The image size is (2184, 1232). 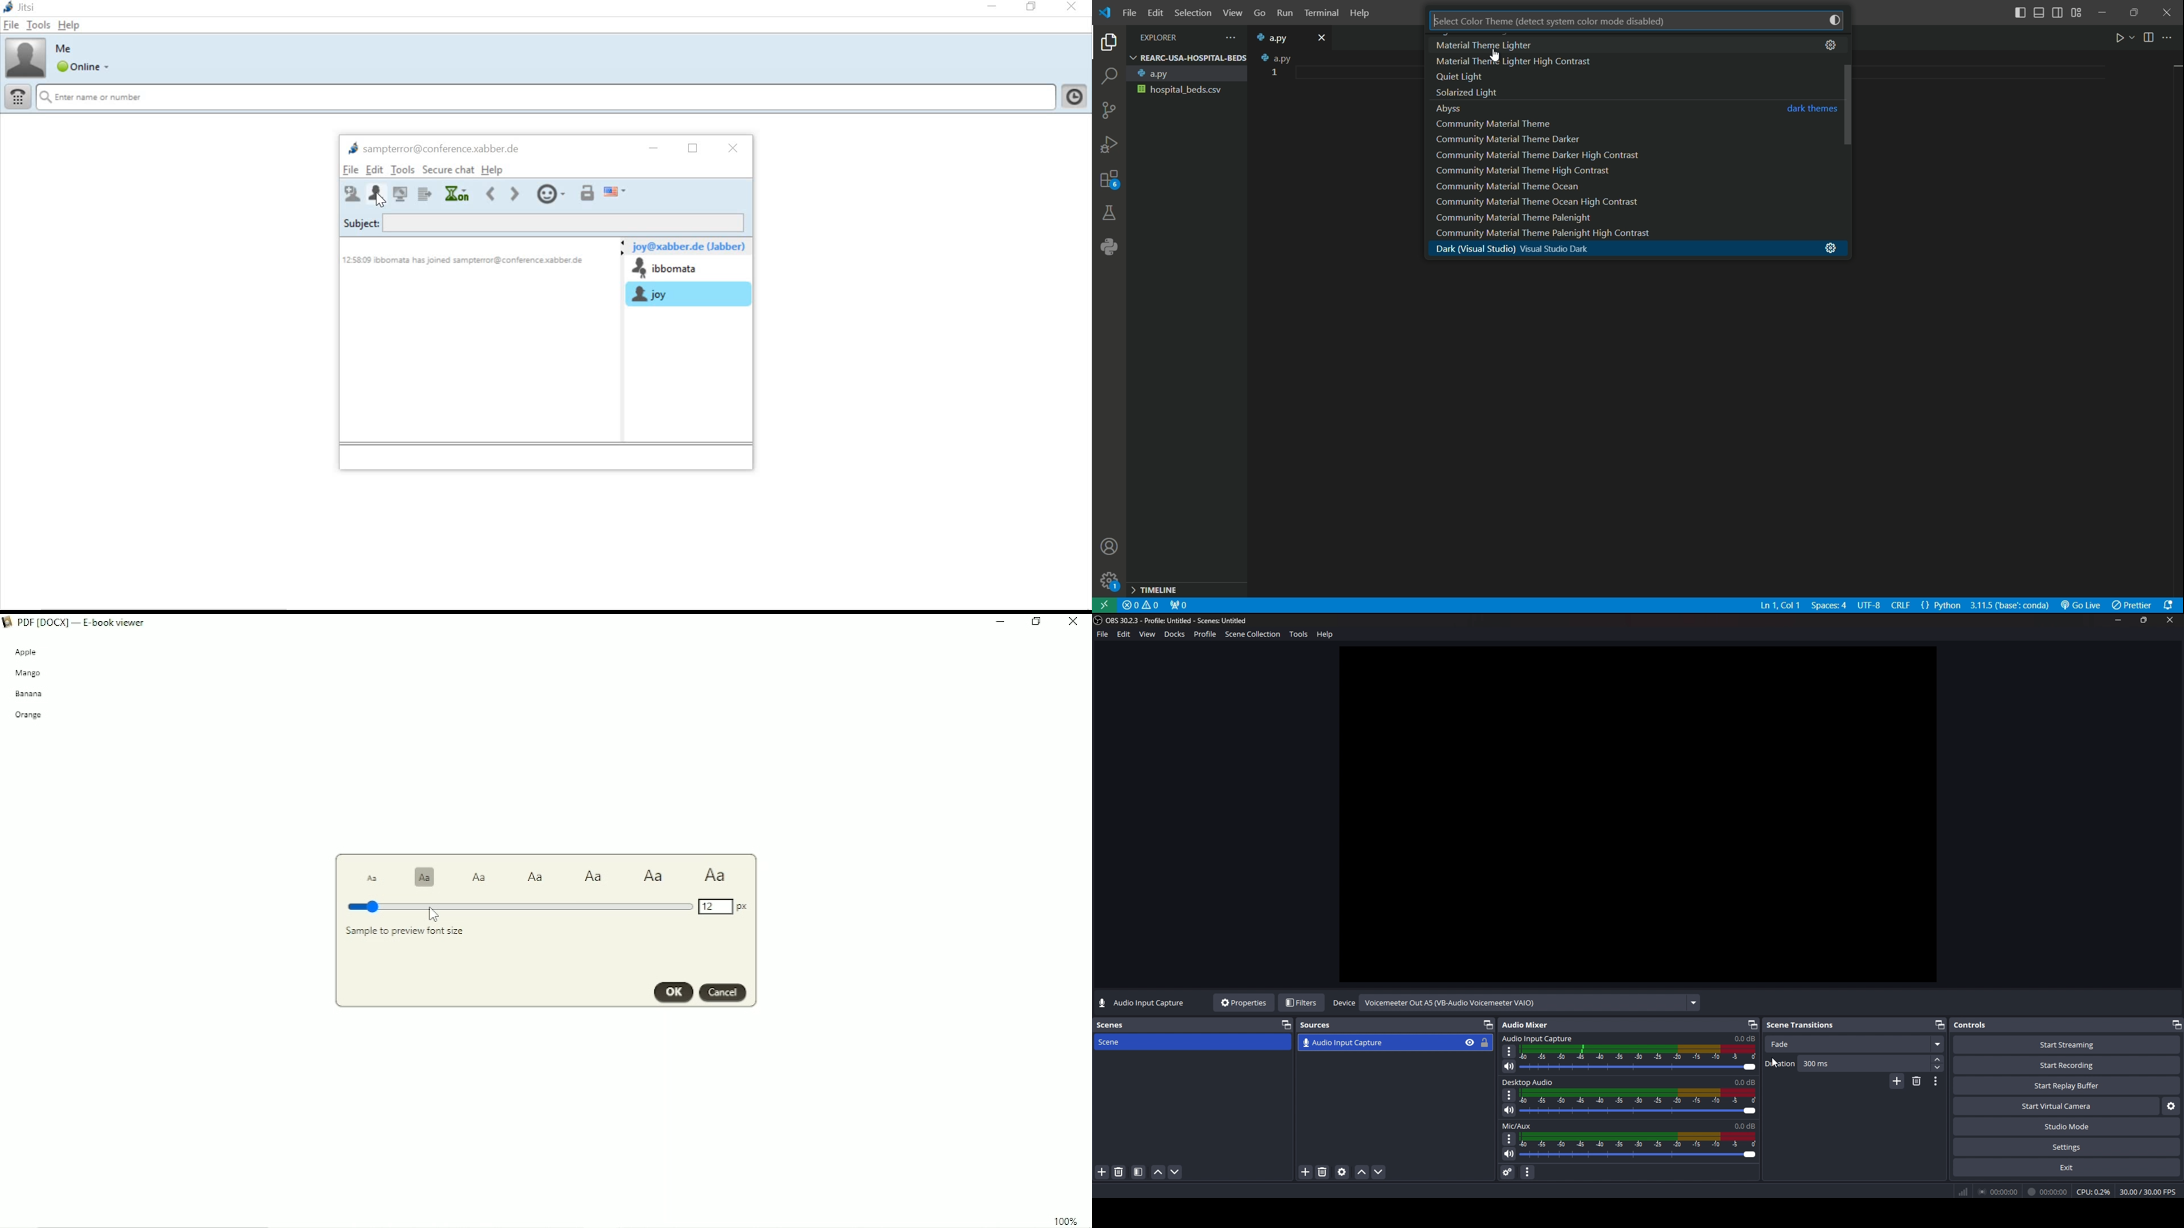 What do you see at coordinates (1278, 38) in the screenshot?
I see `a.py` at bounding box center [1278, 38].